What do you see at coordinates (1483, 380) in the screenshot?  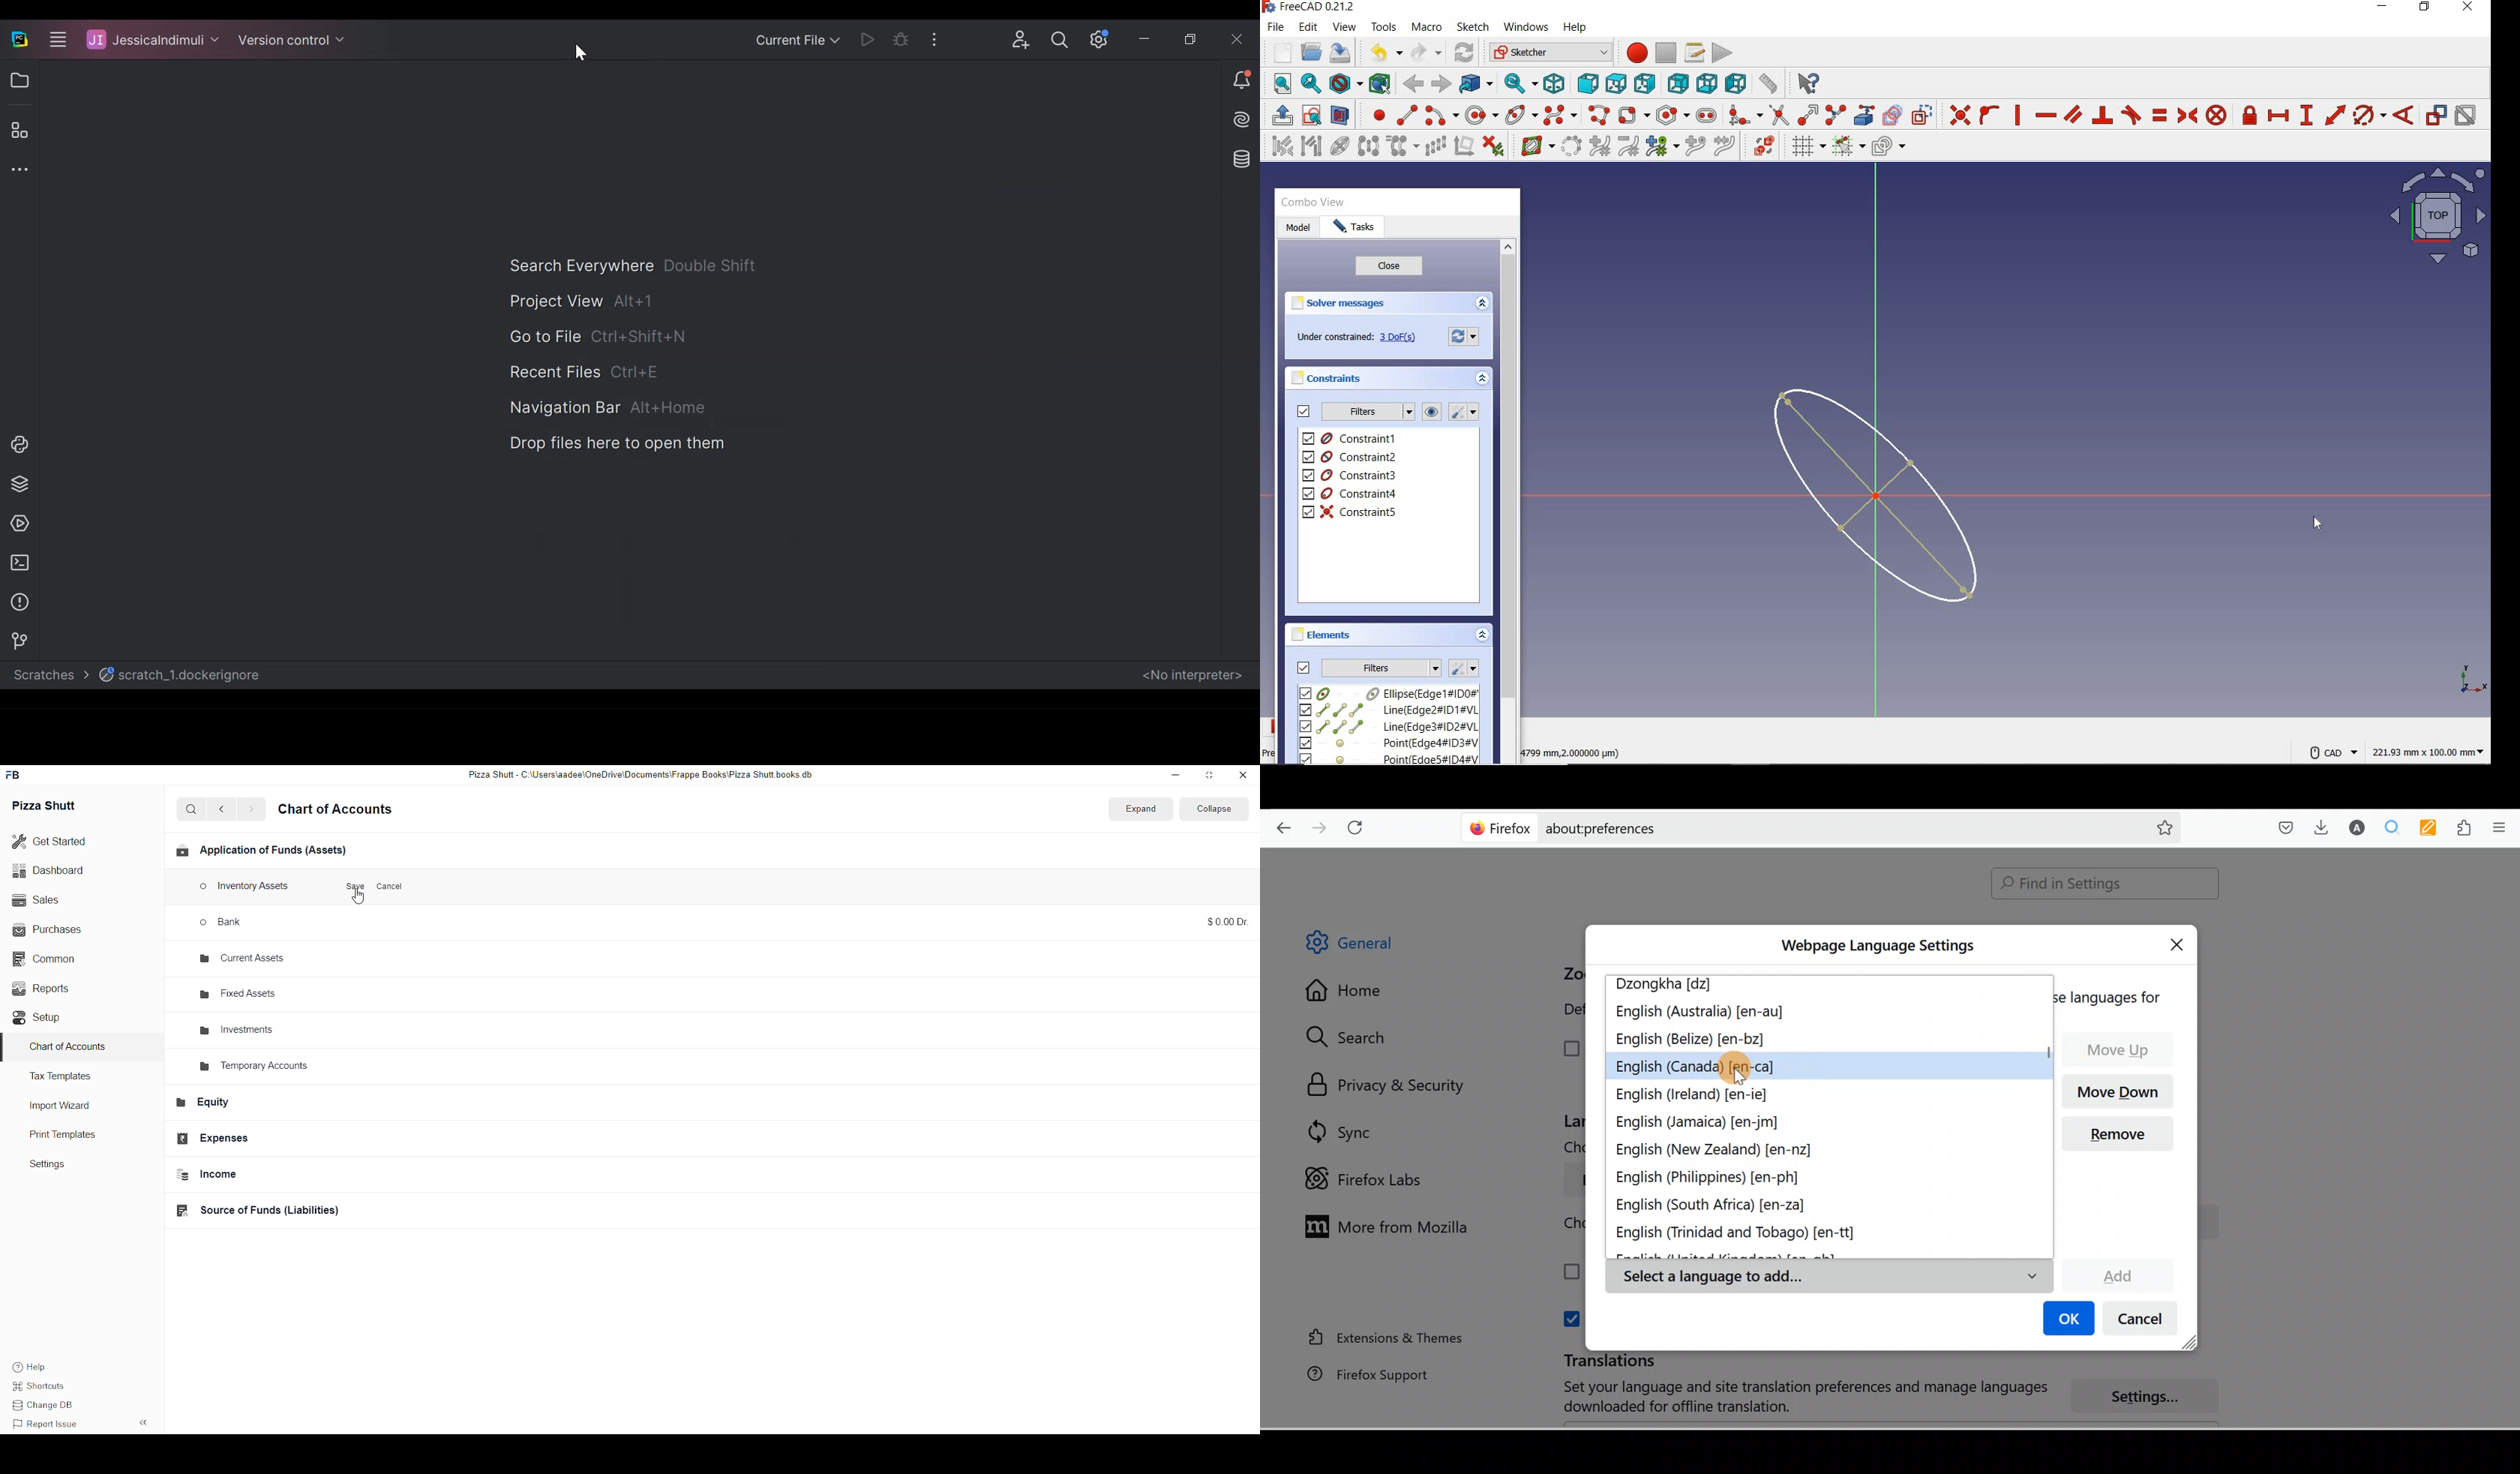 I see `collapse` at bounding box center [1483, 380].